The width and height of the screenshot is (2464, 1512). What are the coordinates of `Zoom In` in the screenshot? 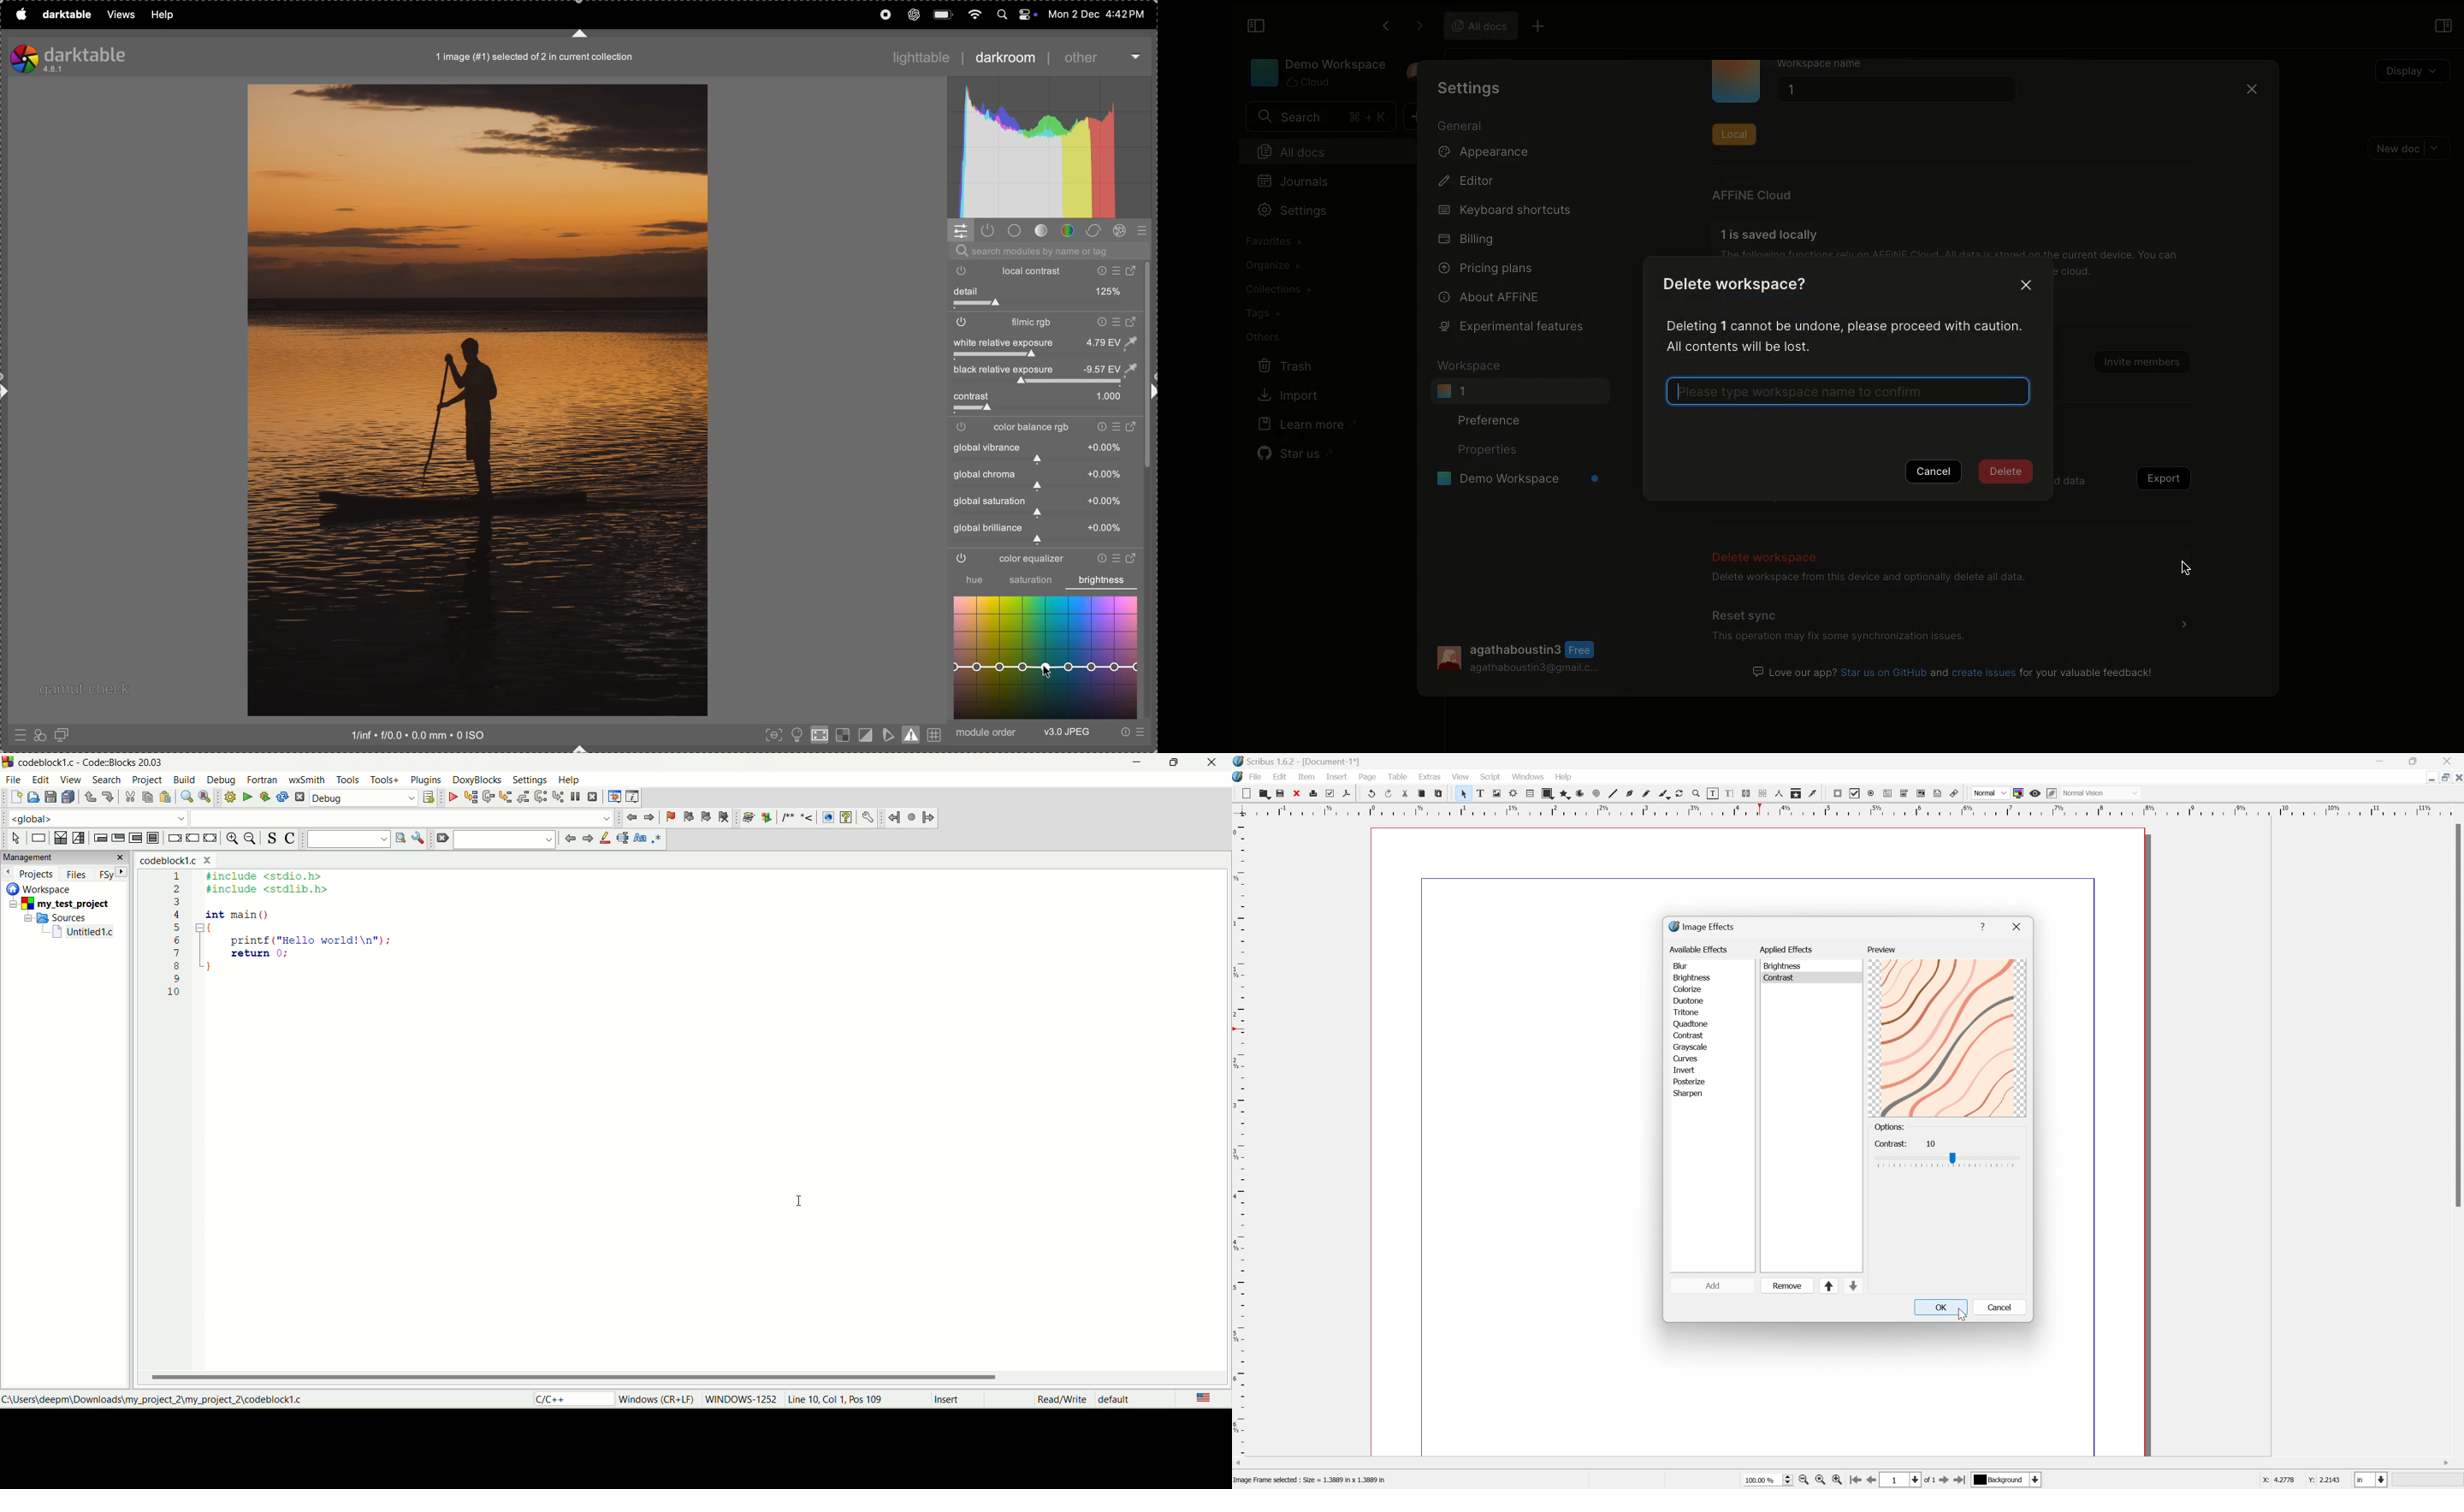 It's located at (1839, 1482).